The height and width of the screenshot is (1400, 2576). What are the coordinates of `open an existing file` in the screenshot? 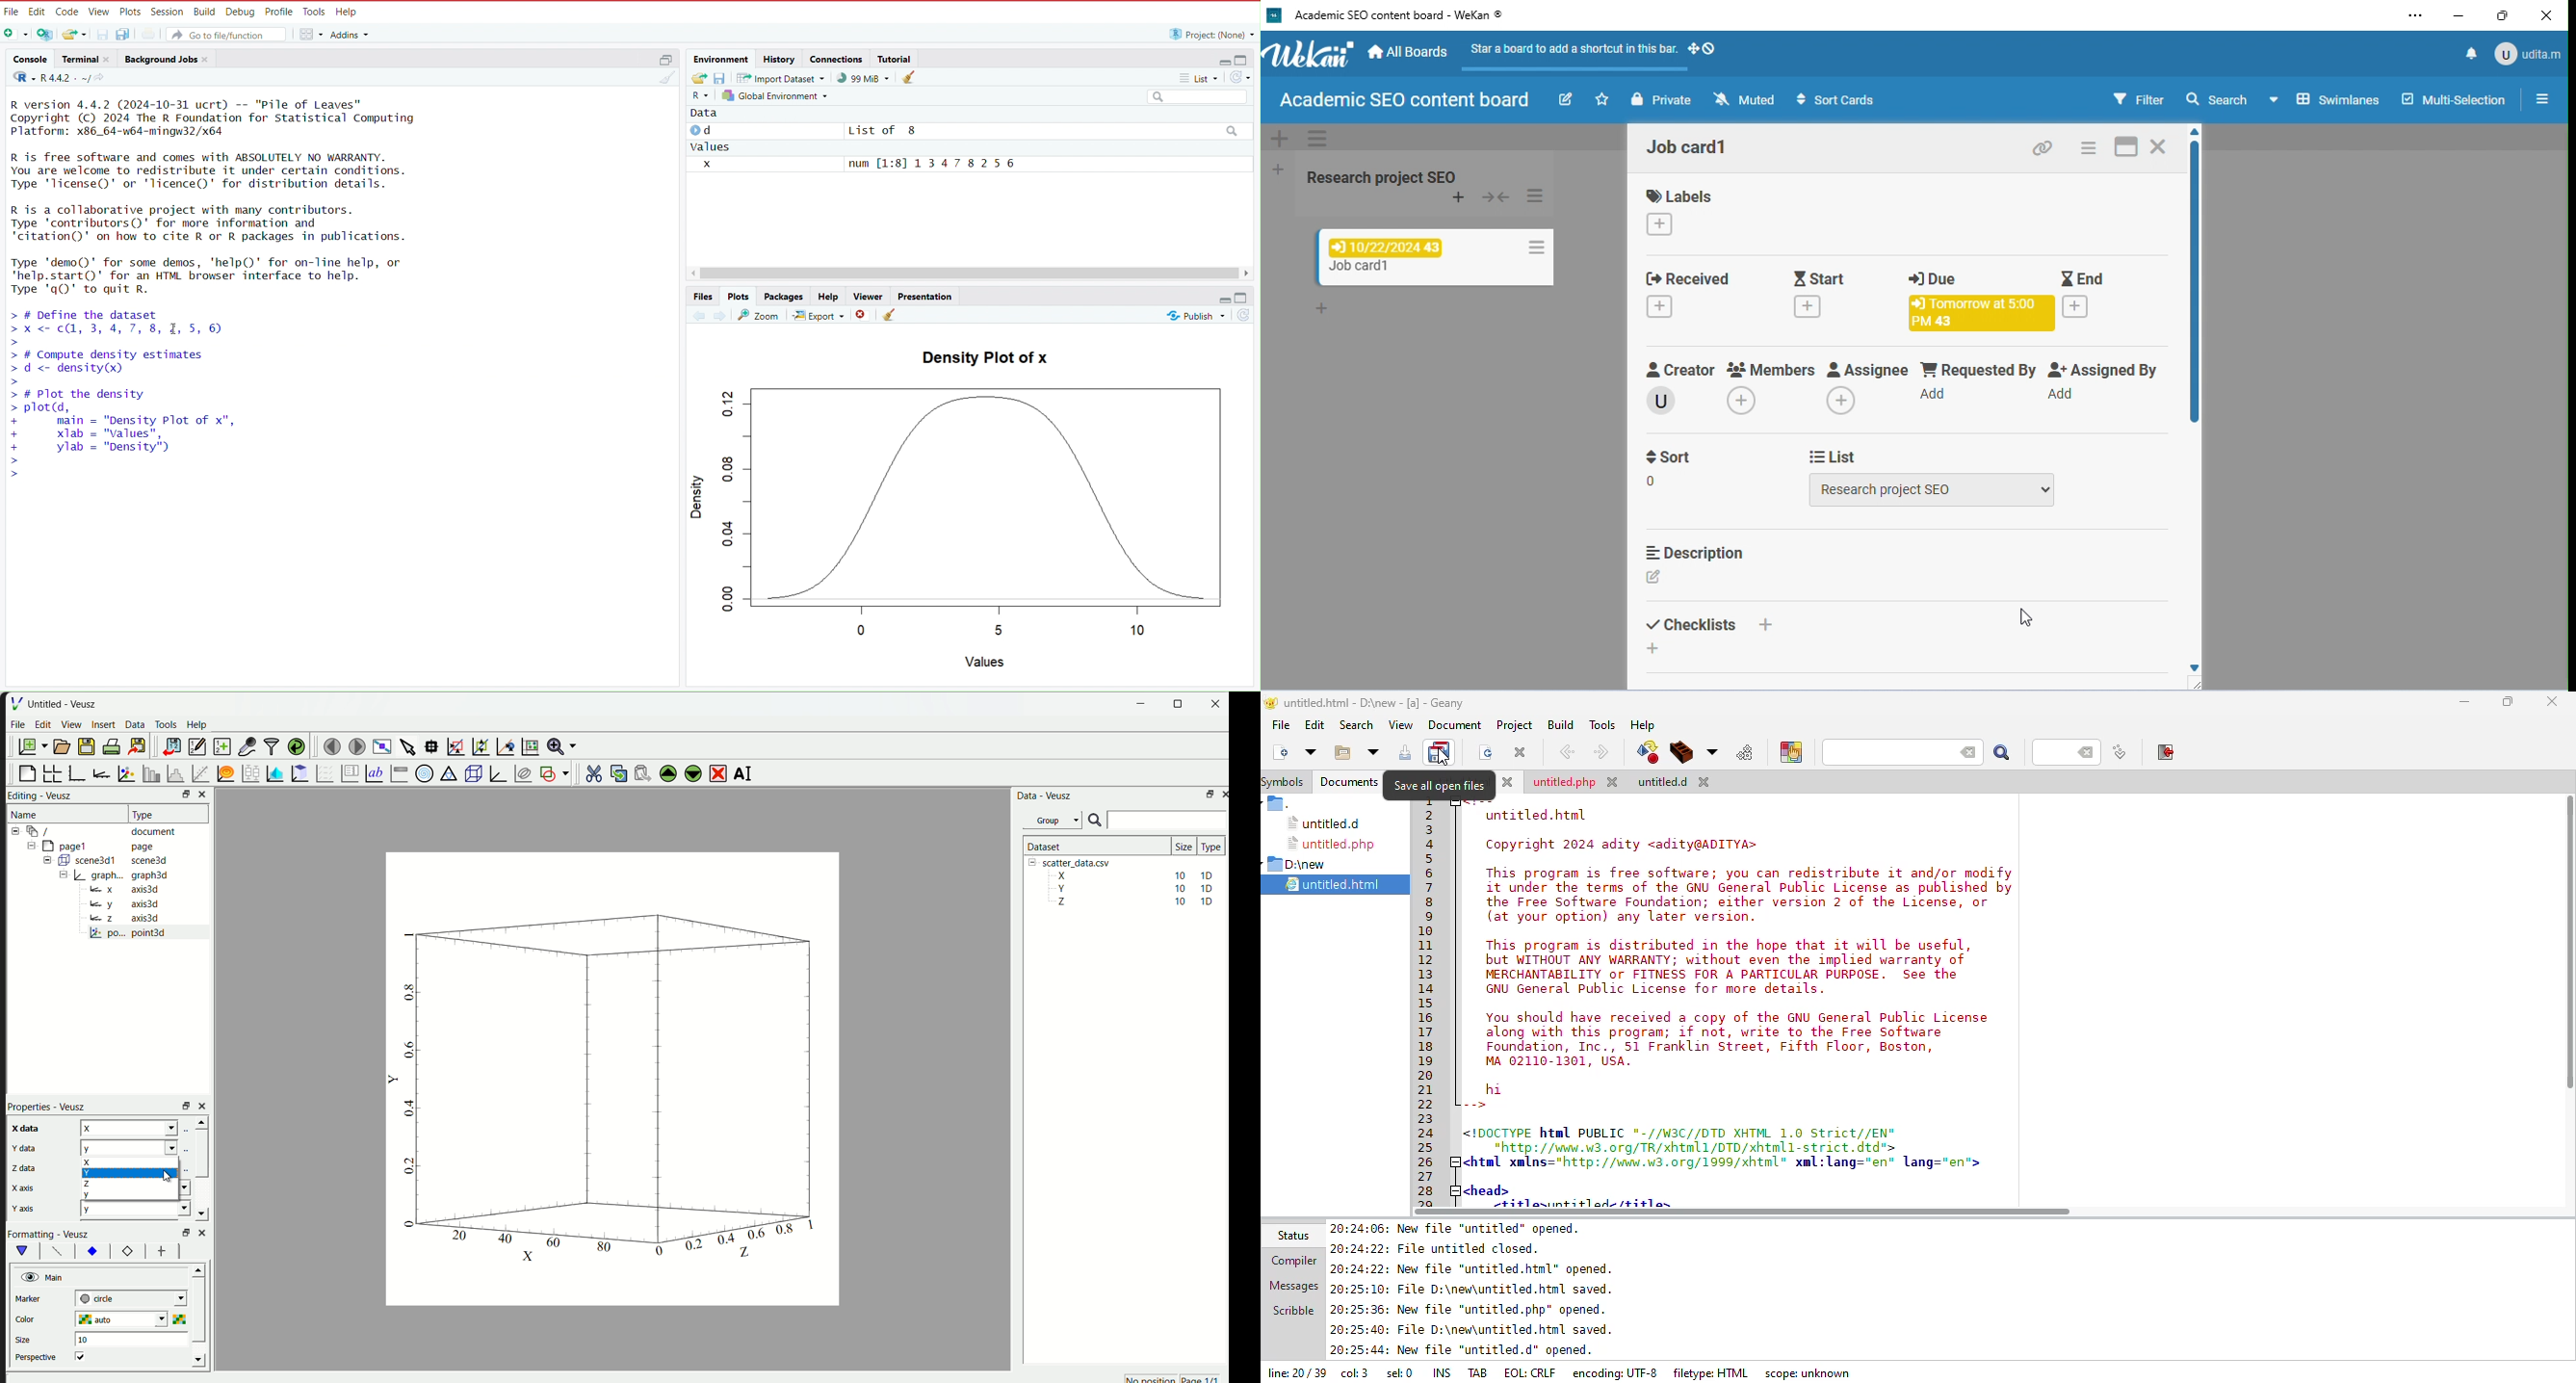 It's located at (75, 35).